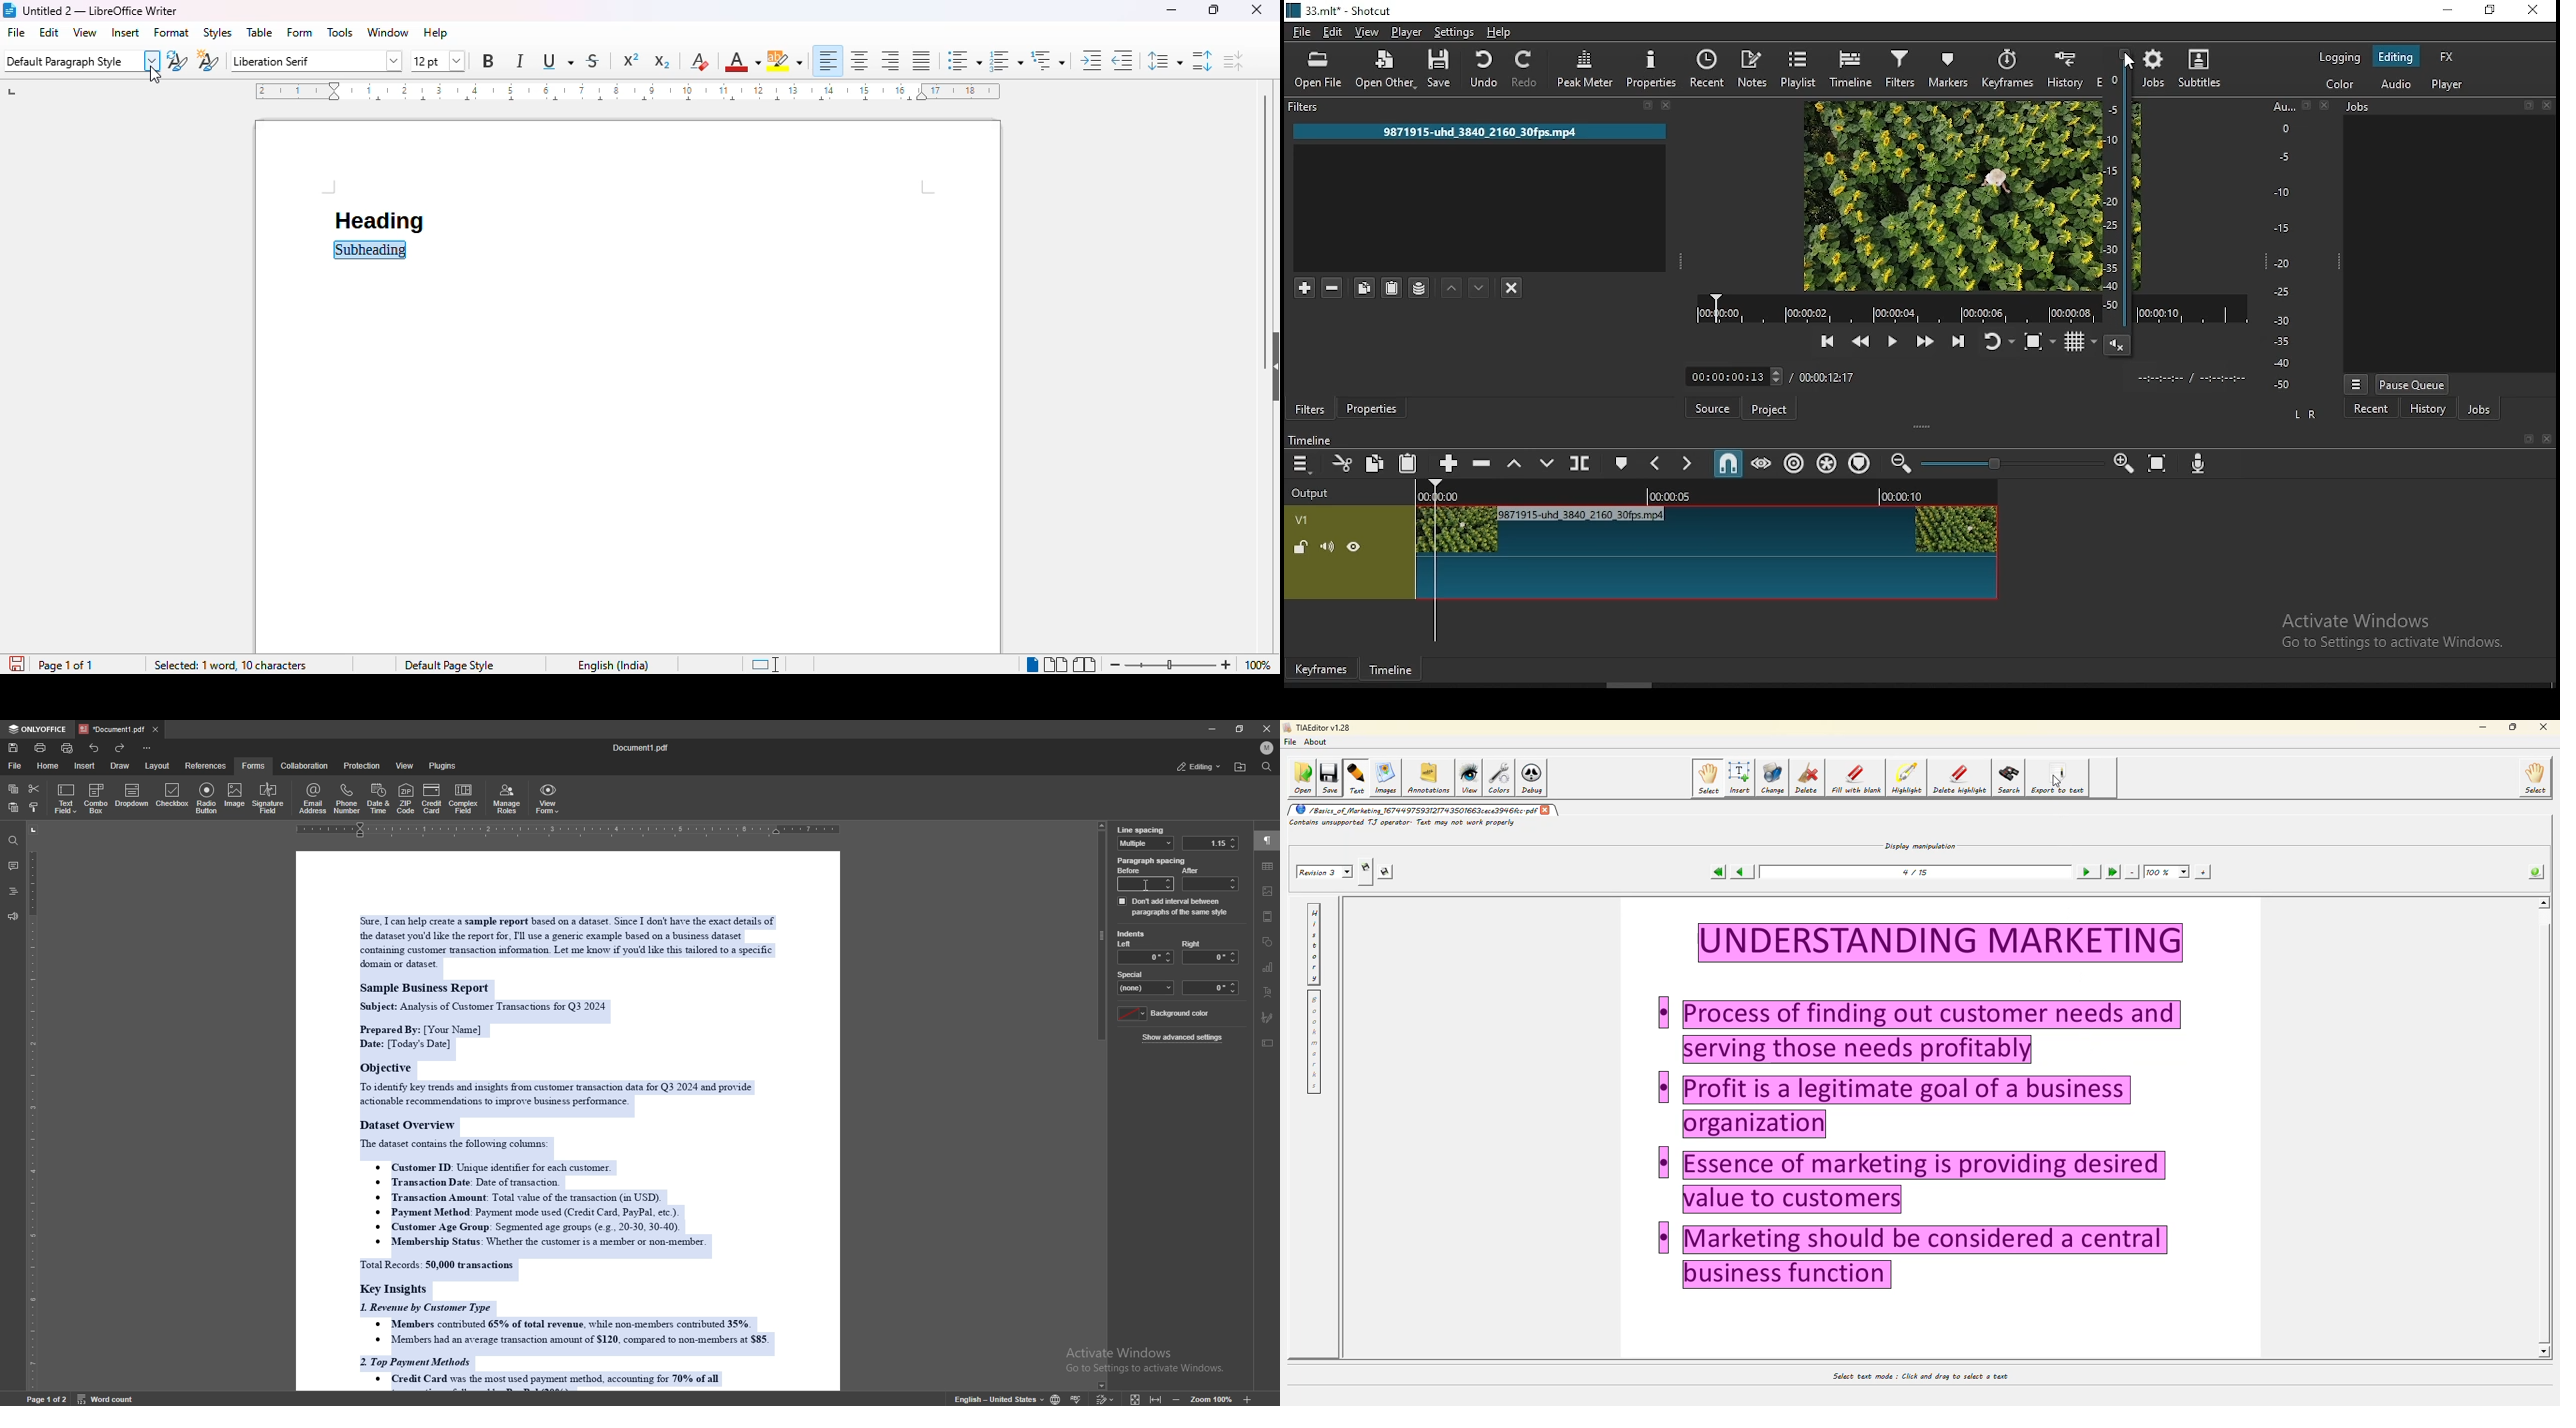 The image size is (2576, 1428). What do you see at coordinates (1407, 31) in the screenshot?
I see `player` at bounding box center [1407, 31].